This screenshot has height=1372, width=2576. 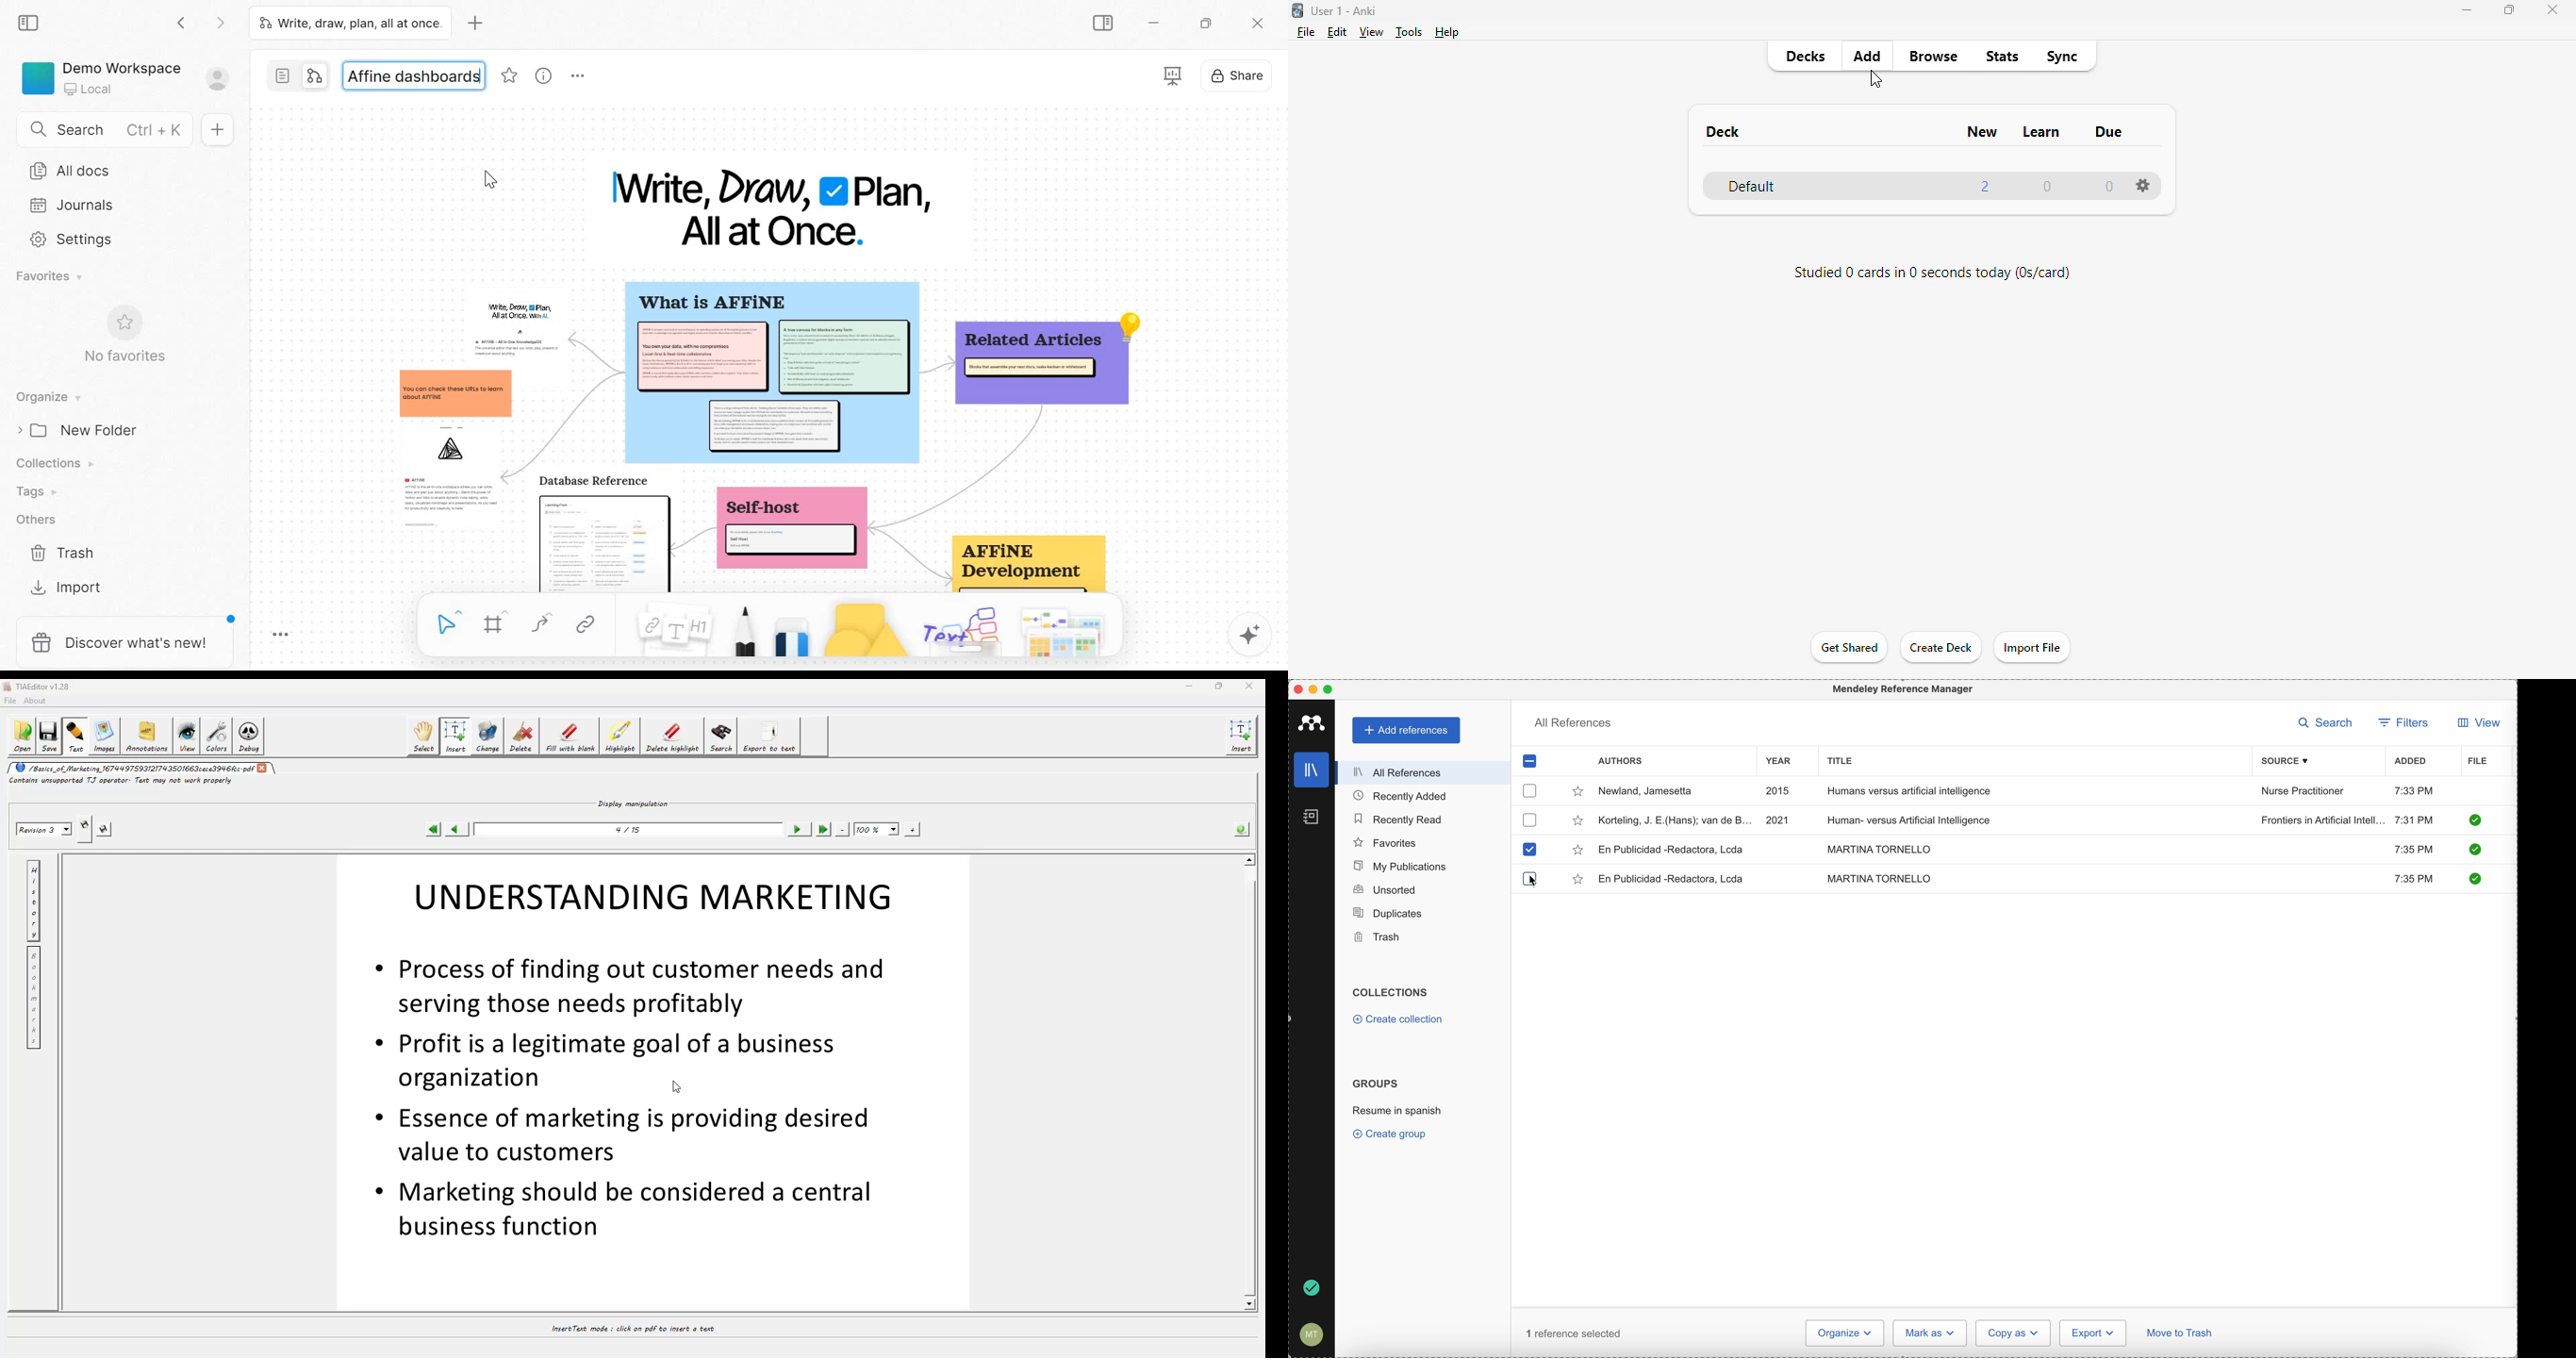 What do you see at coordinates (1650, 791) in the screenshot?
I see `Newland, Jamesetta` at bounding box center [1650, 791].